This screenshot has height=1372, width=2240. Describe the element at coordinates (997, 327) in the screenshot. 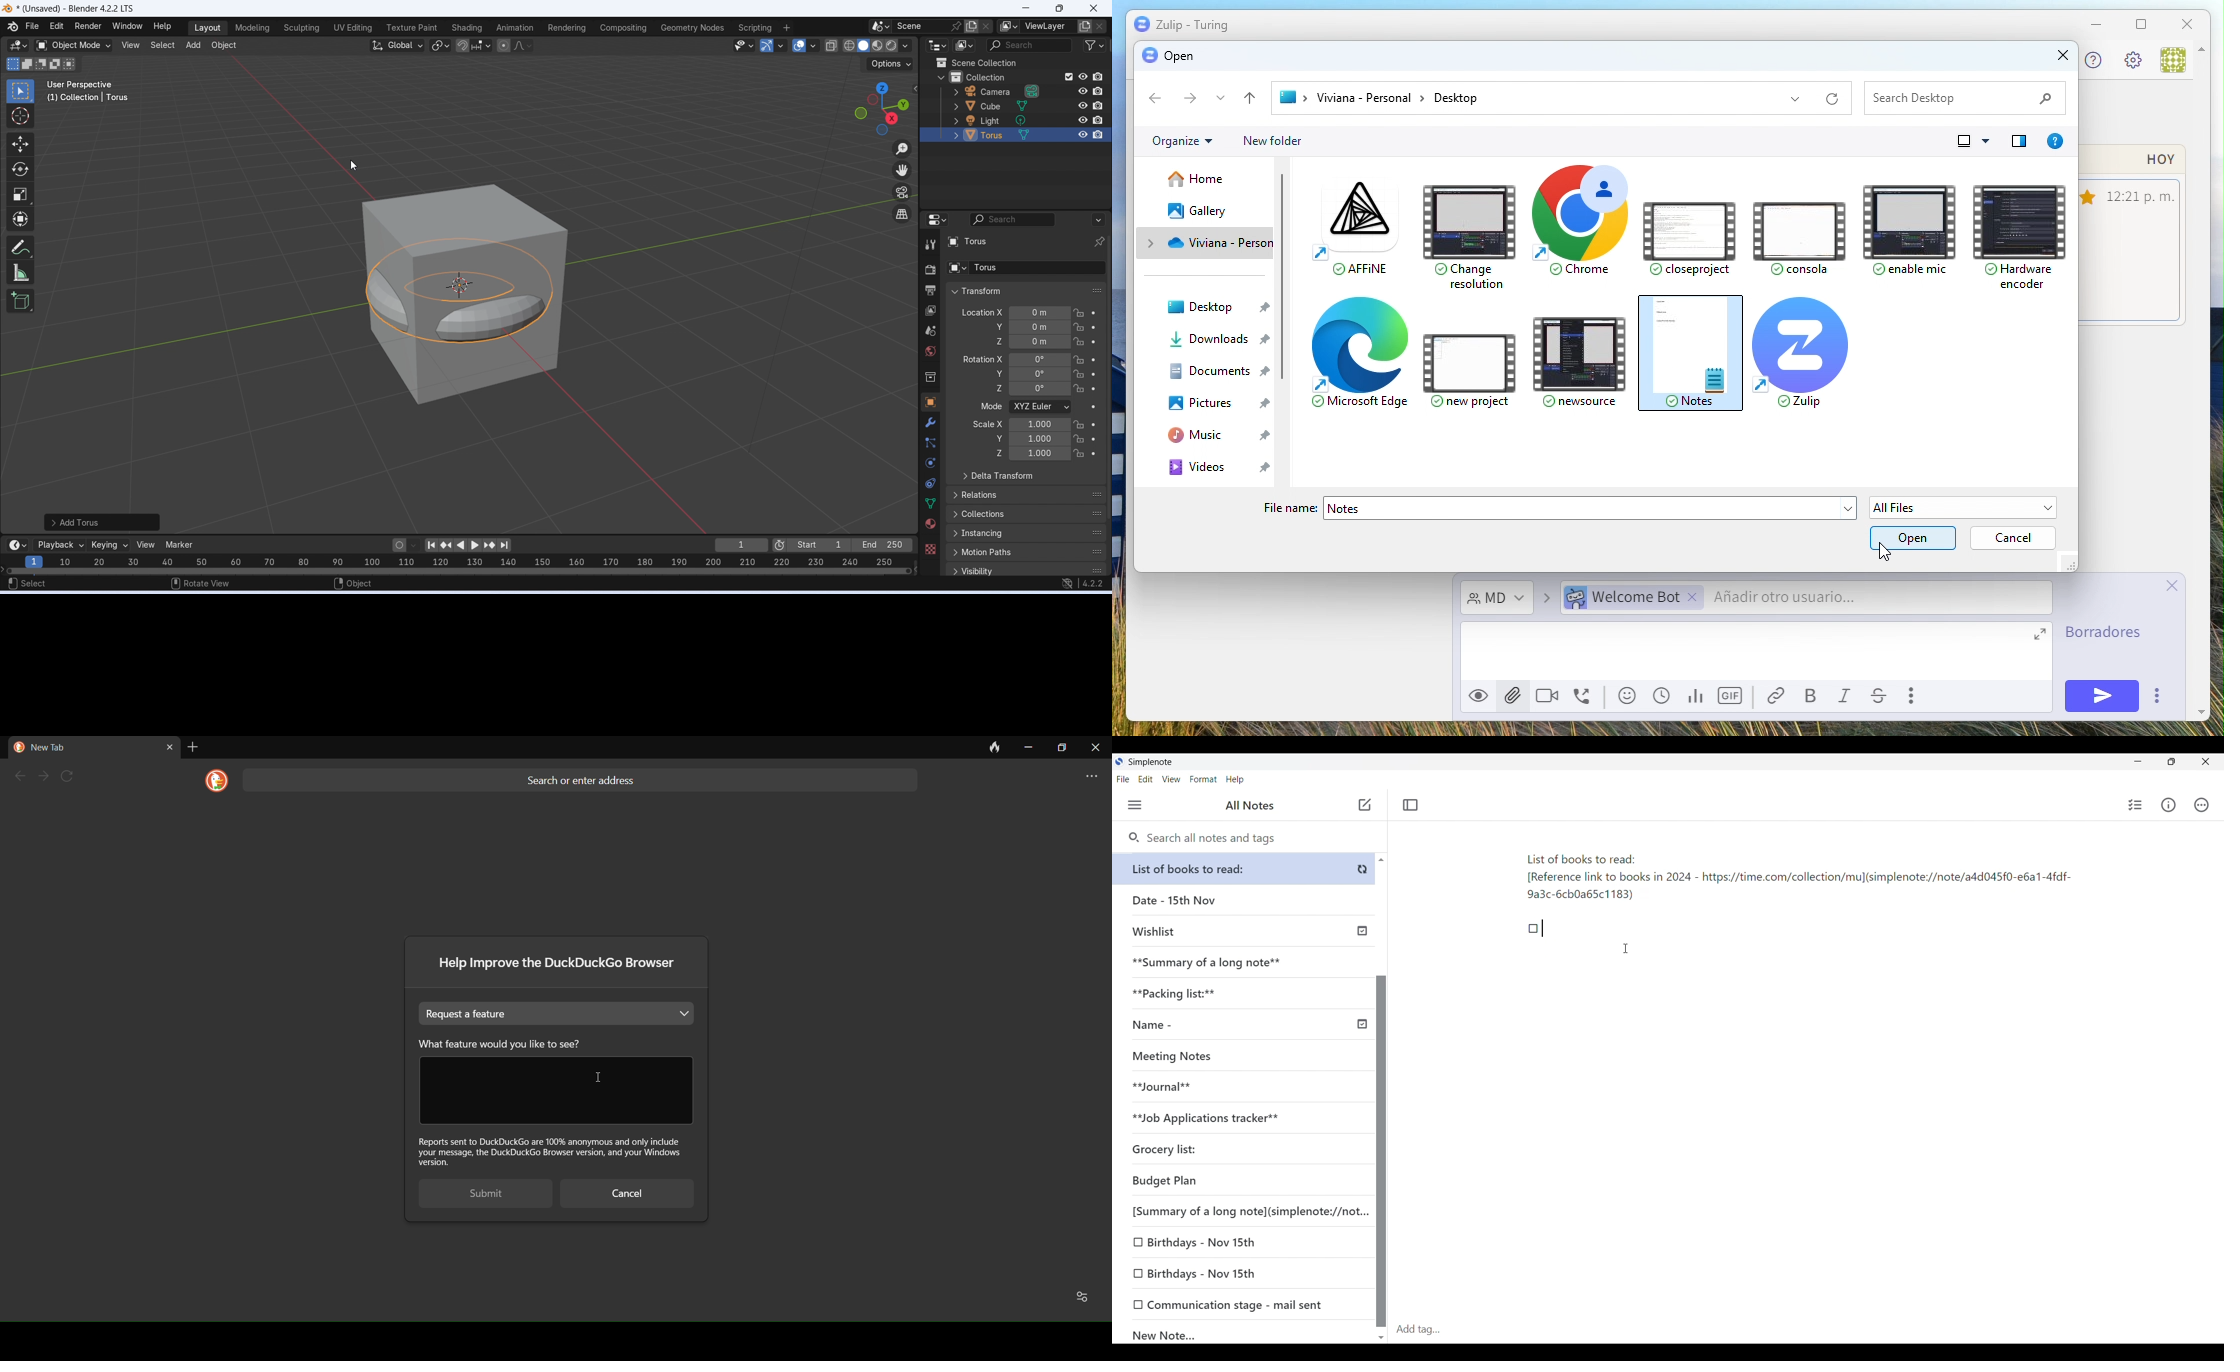

I see `Location Y` at that location.